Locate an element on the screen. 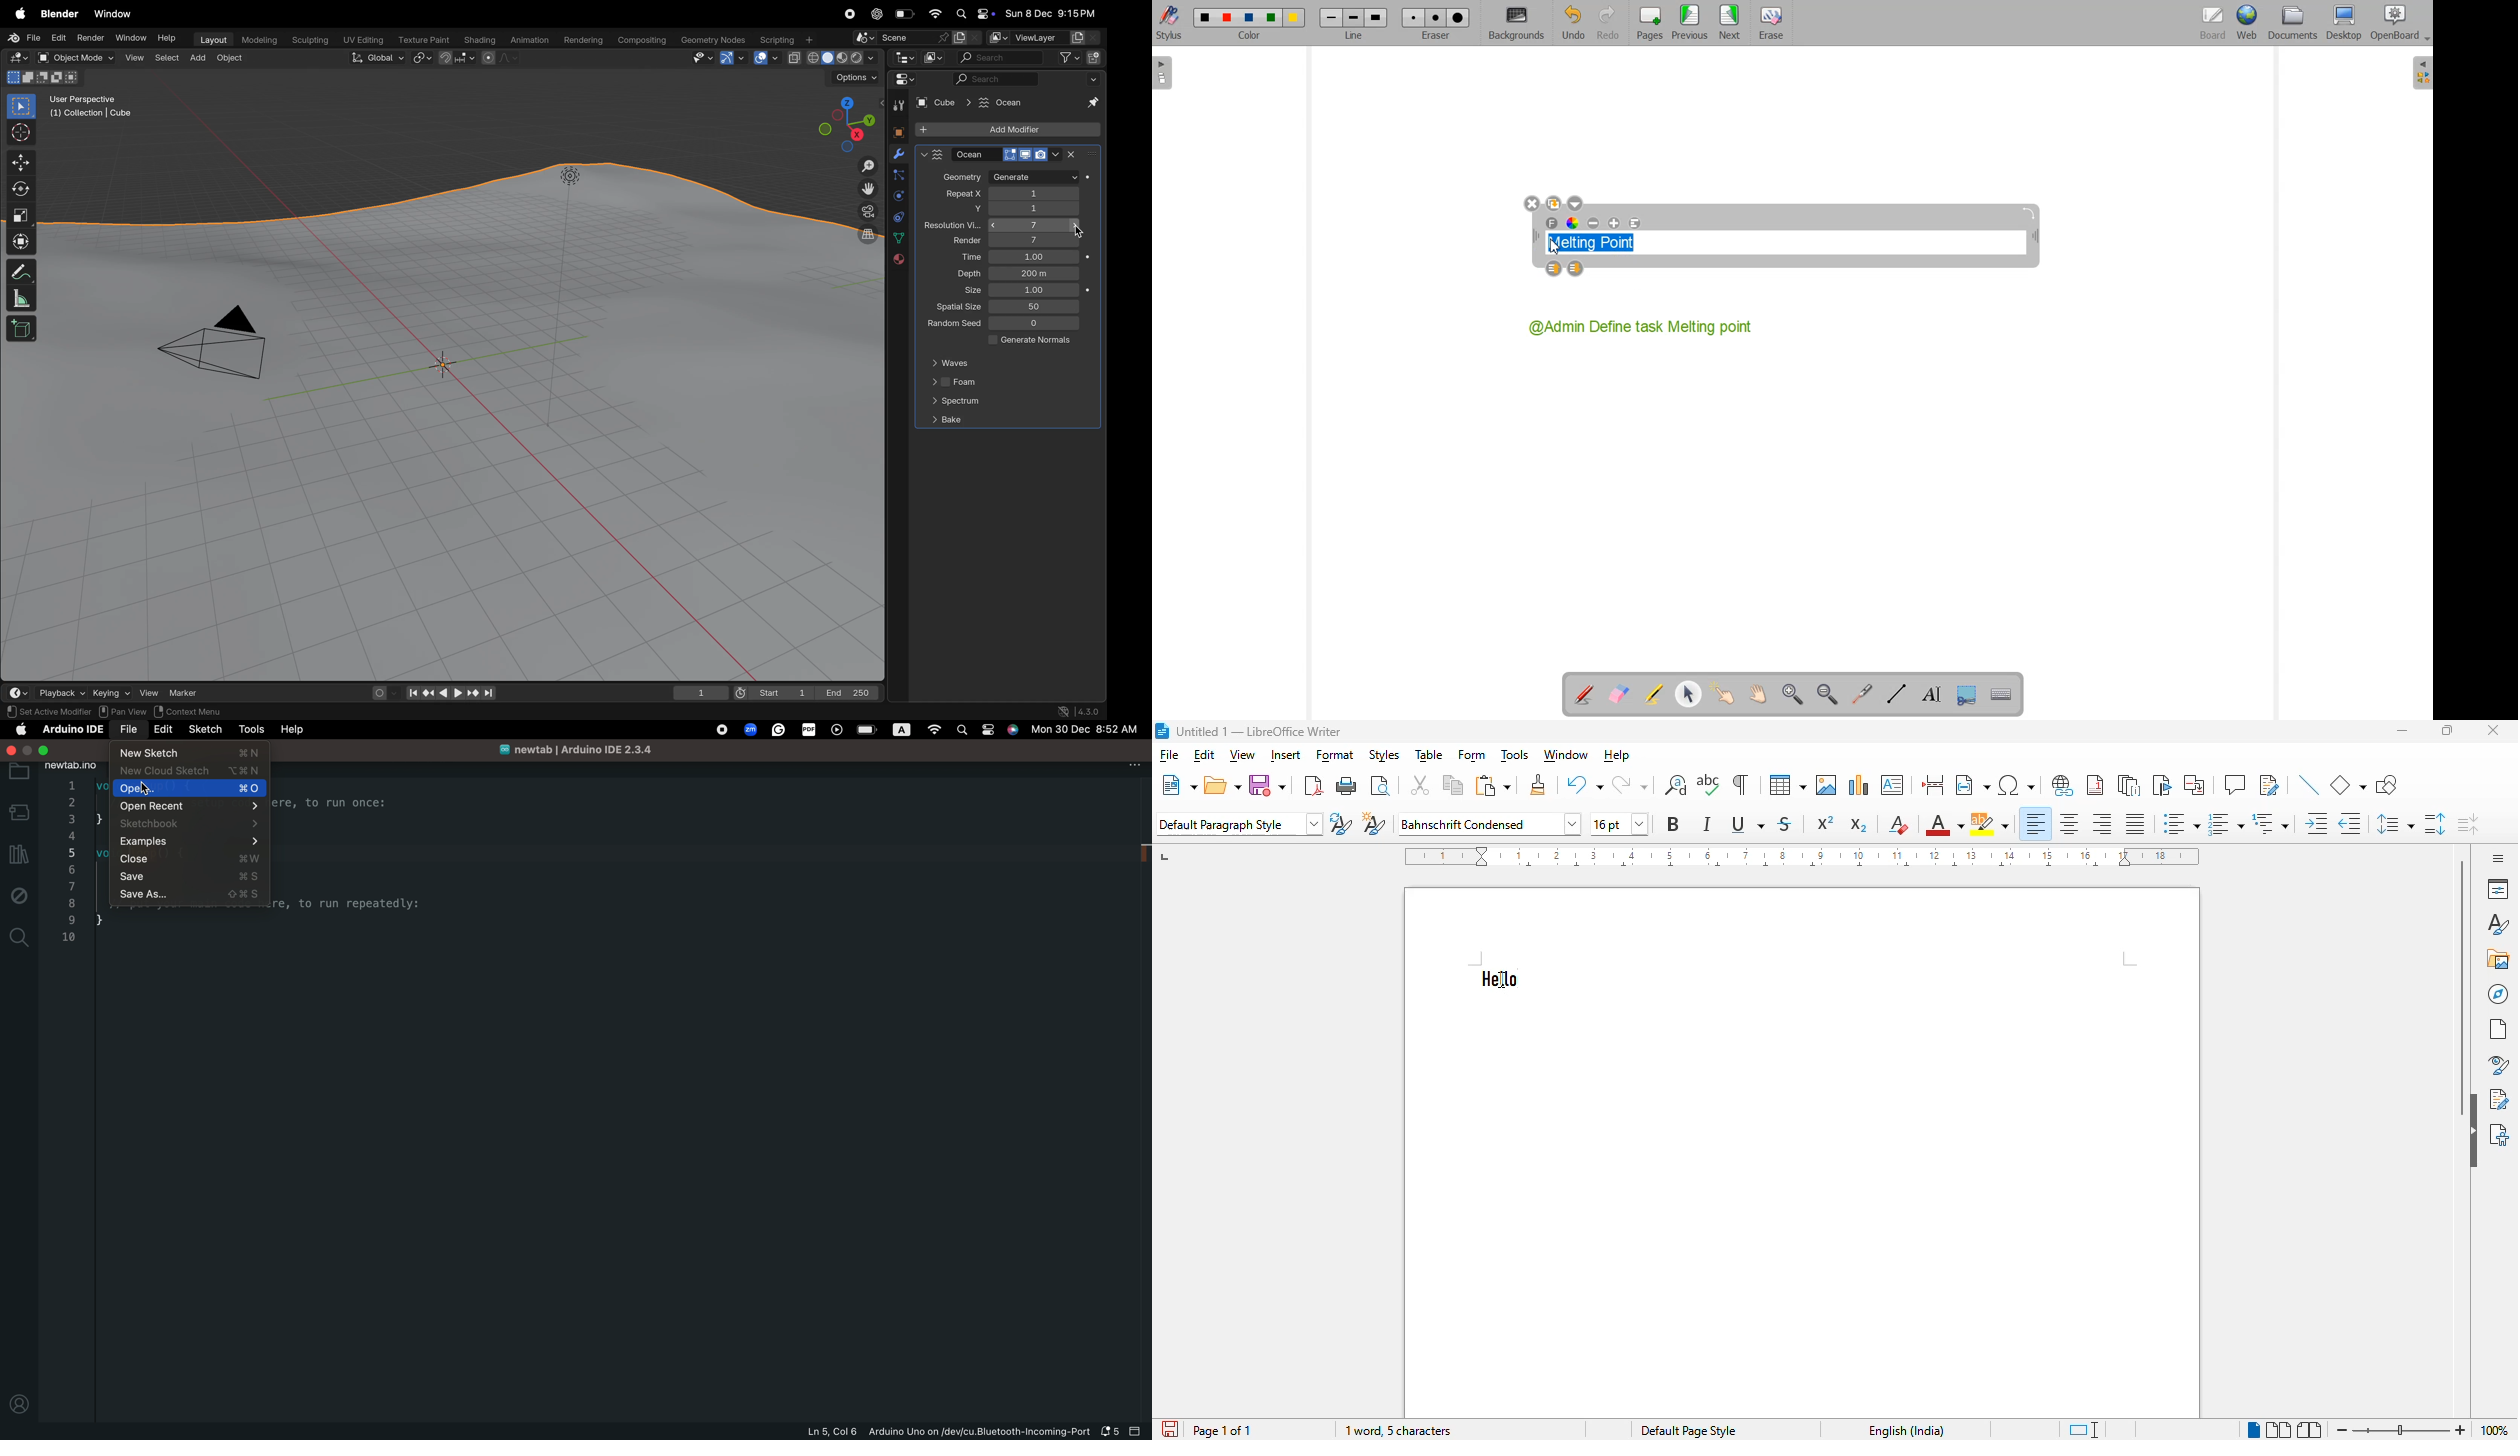 The width and height of the screenshot is (2520, 1456). help is located at coordinates (1618, 756).